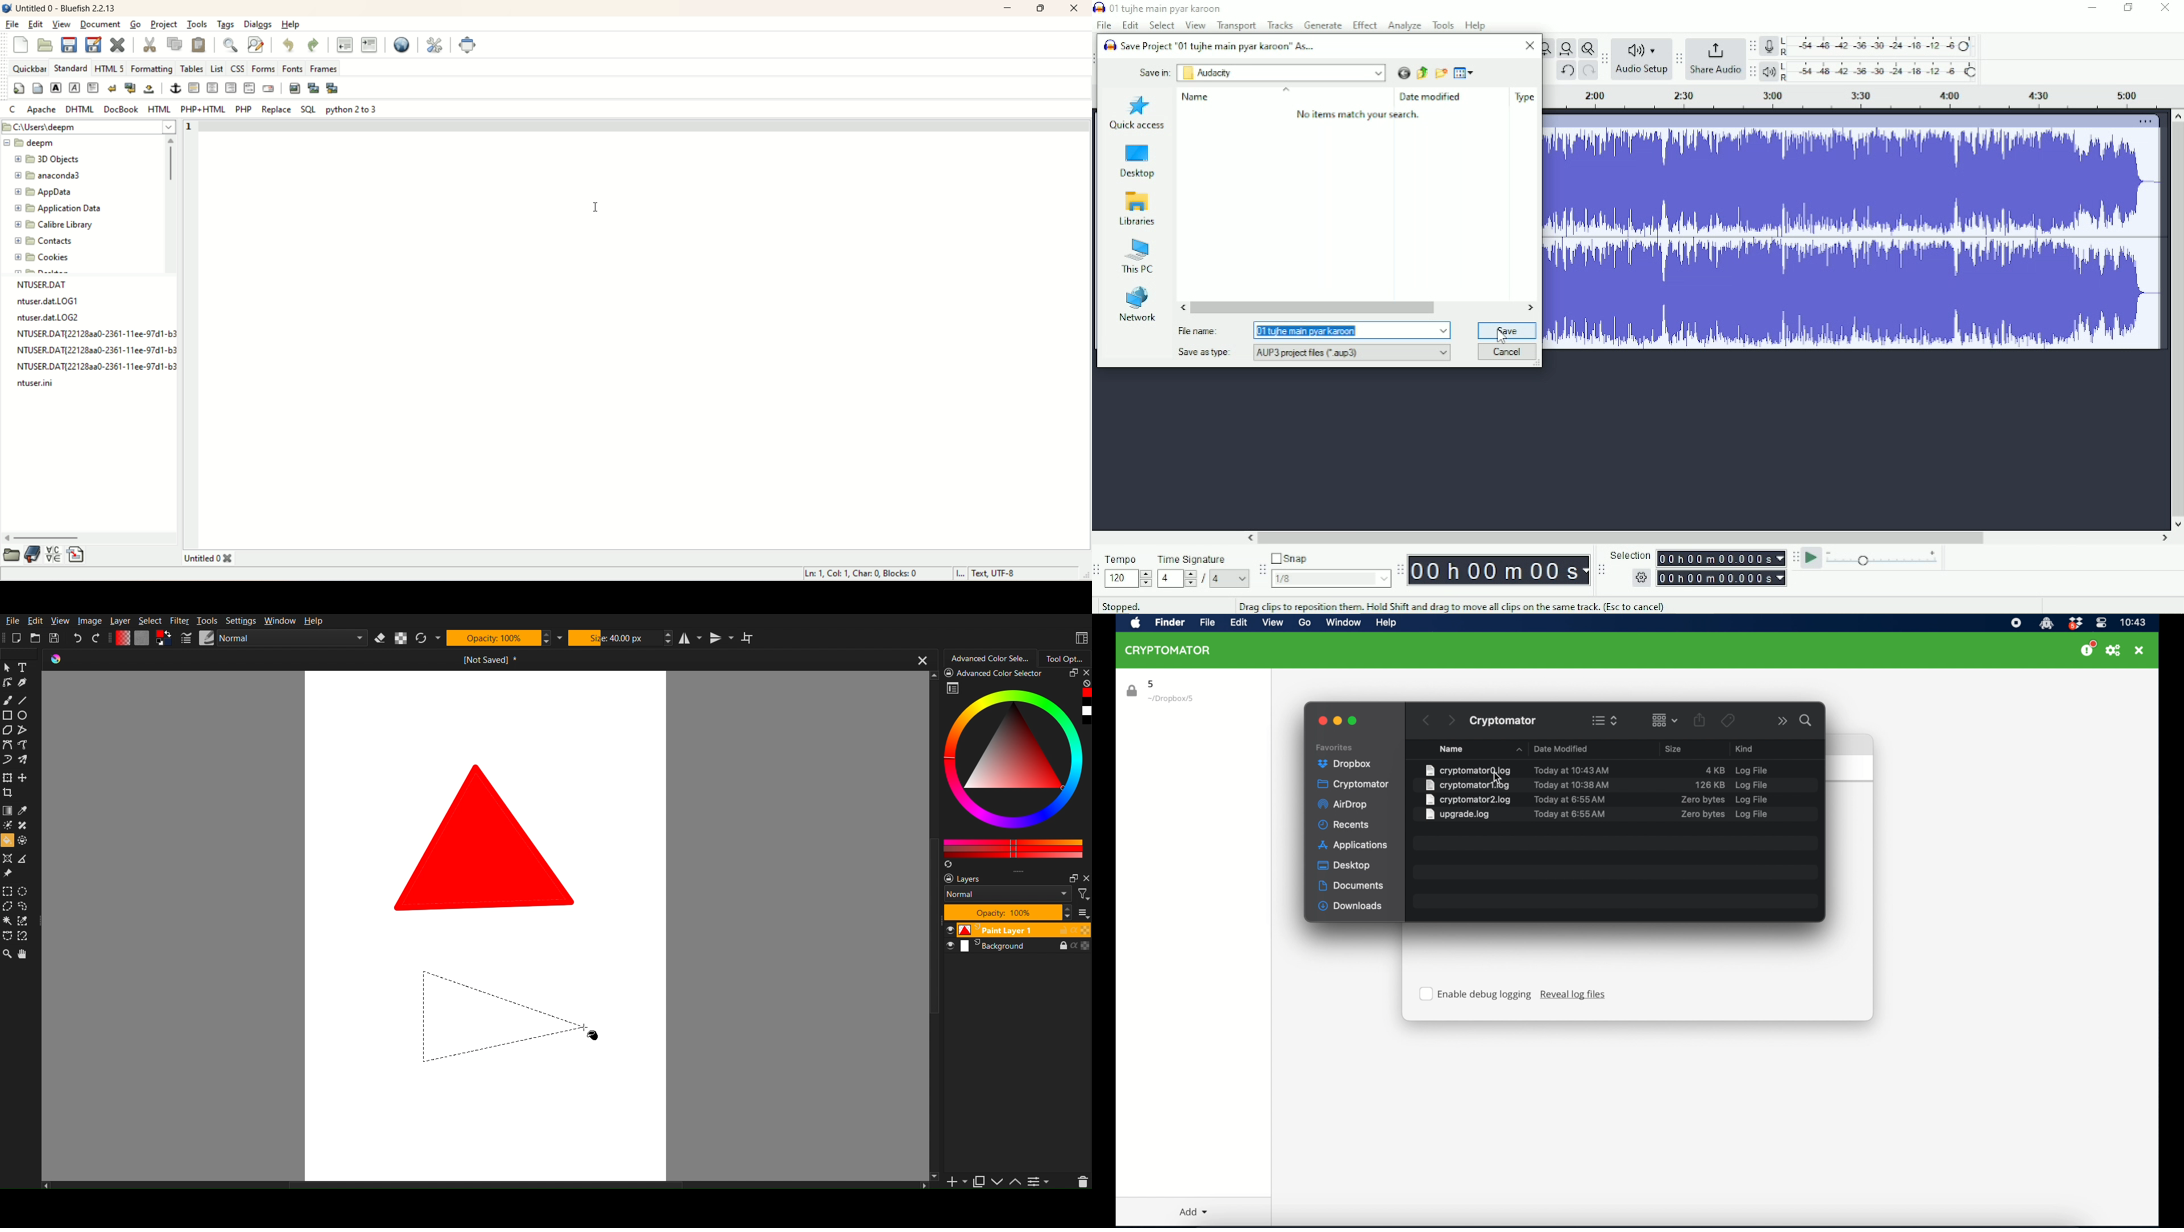 The image size is (2184, 1232). Describe the element at coordinates (36, 89) in the screenshot. I see `body` at that location.